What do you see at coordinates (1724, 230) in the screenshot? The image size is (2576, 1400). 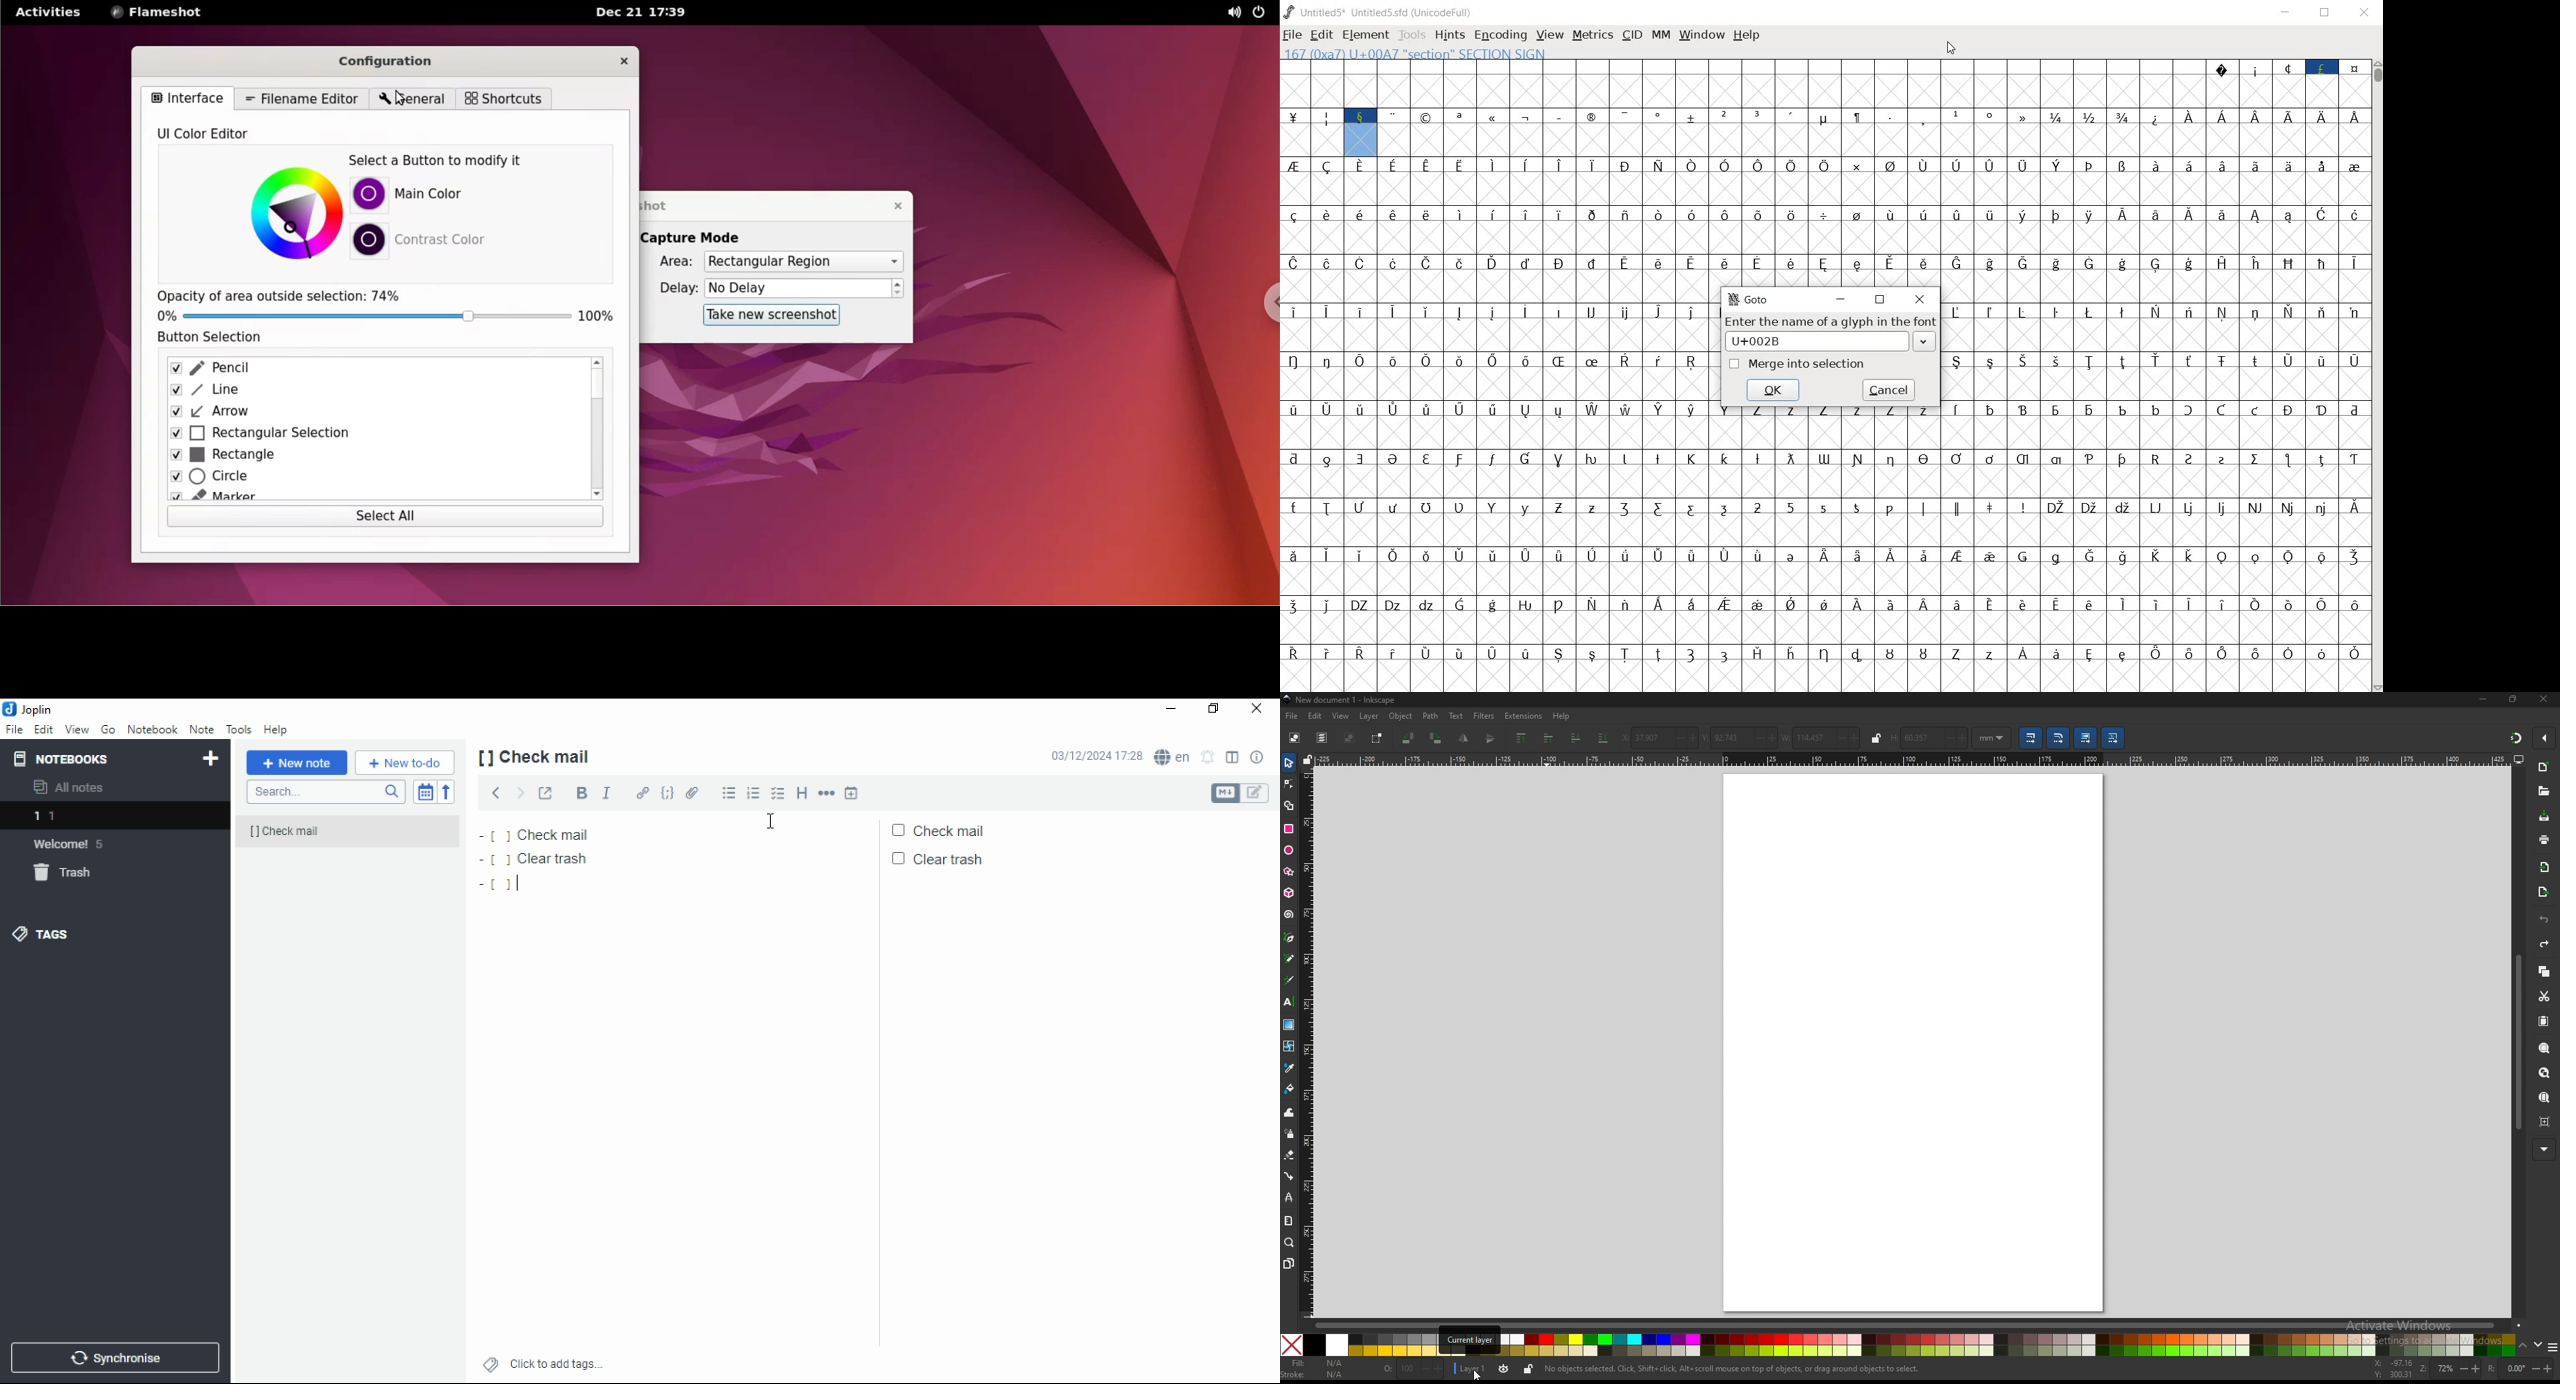 I see `Latin extended characters` at bounding box center [1724, 230].